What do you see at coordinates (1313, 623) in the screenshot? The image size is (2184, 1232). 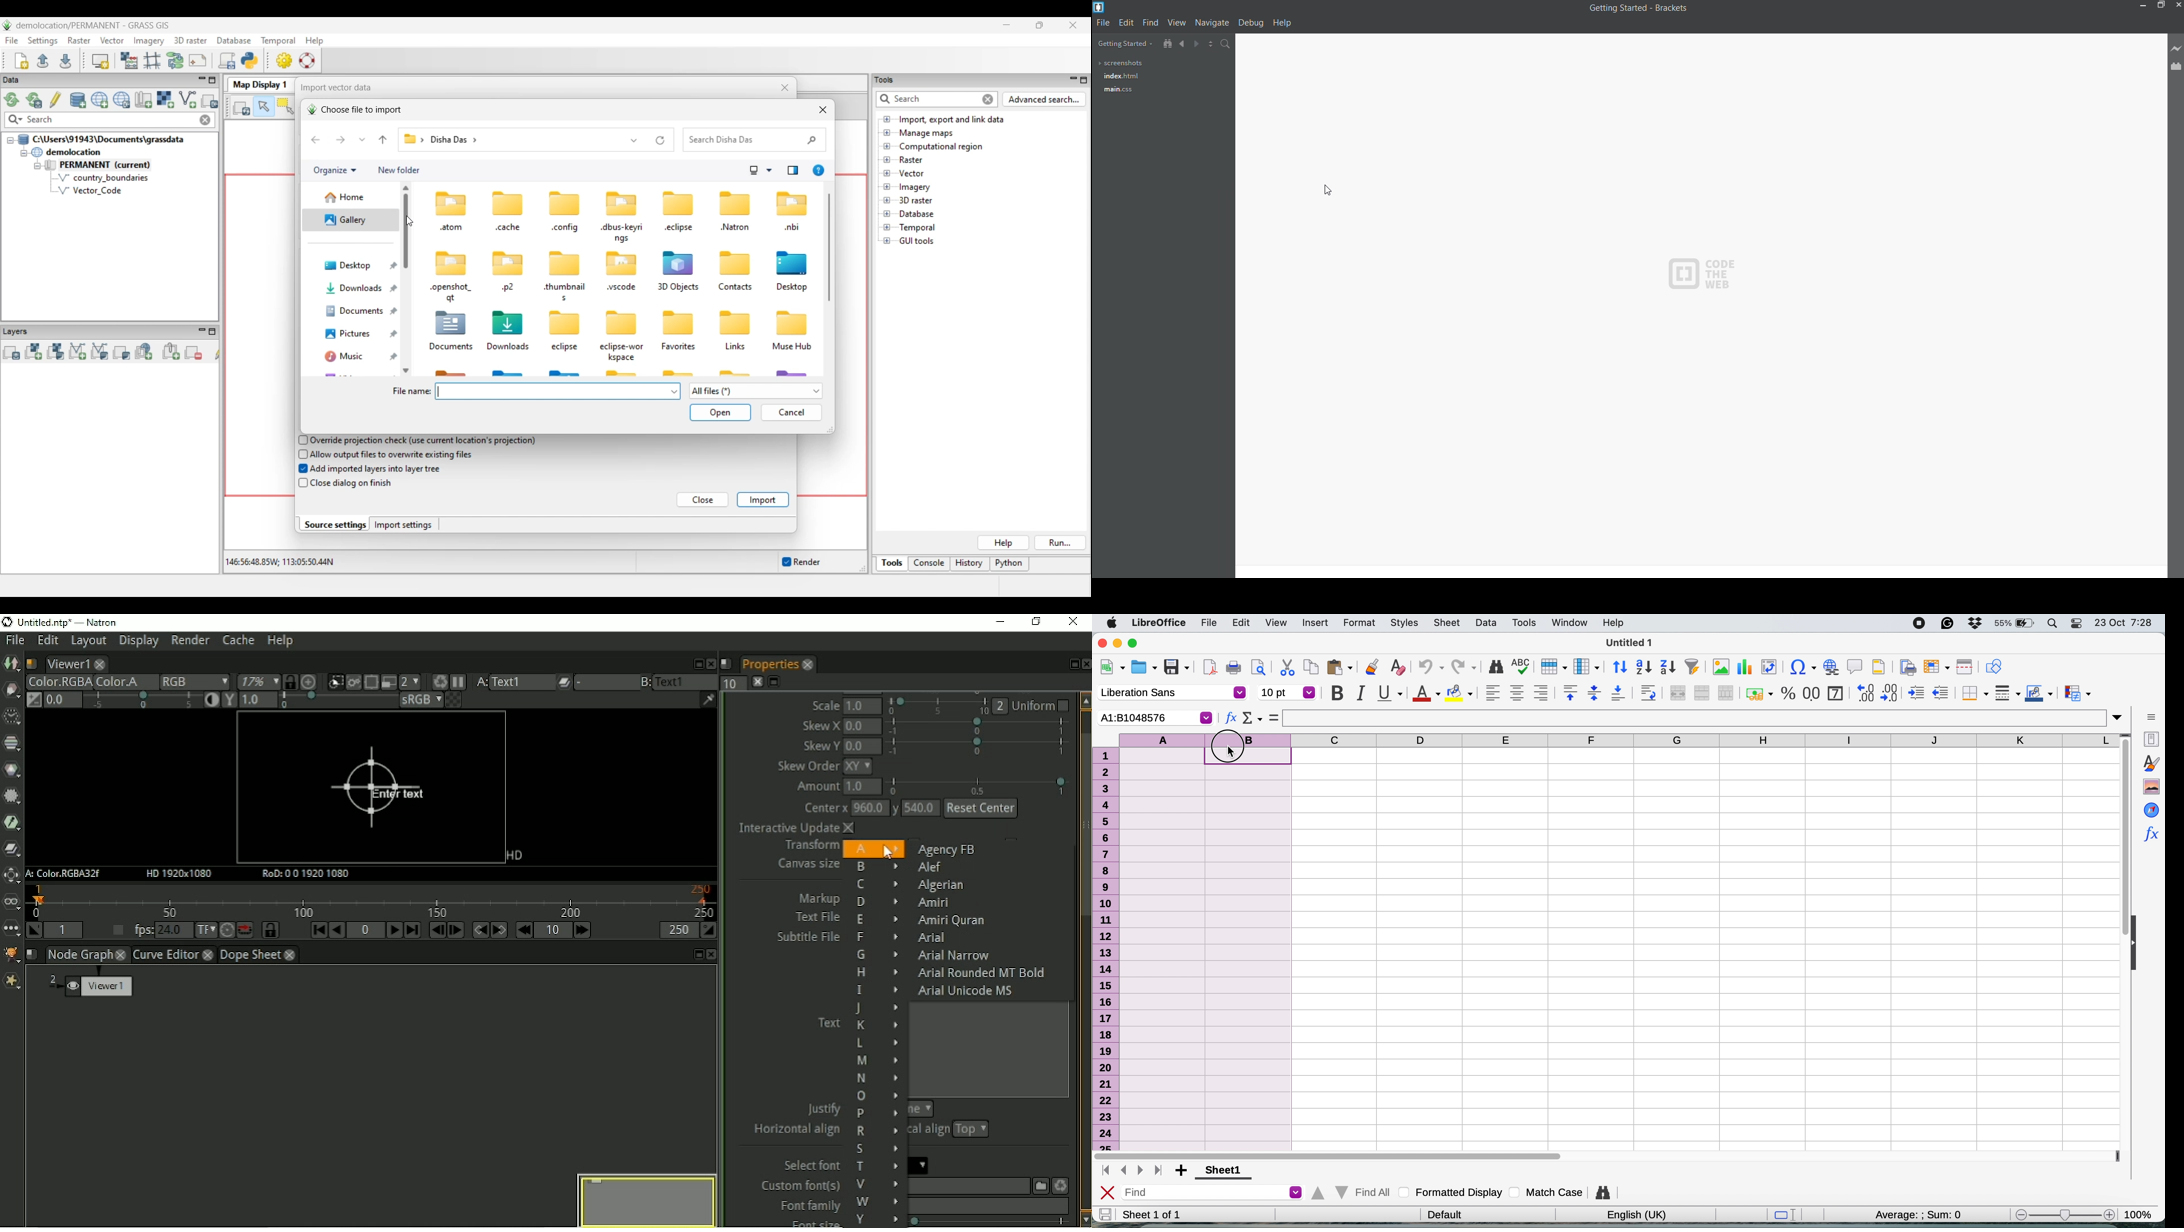 I see `insert` at bounding box center [1313, 623].